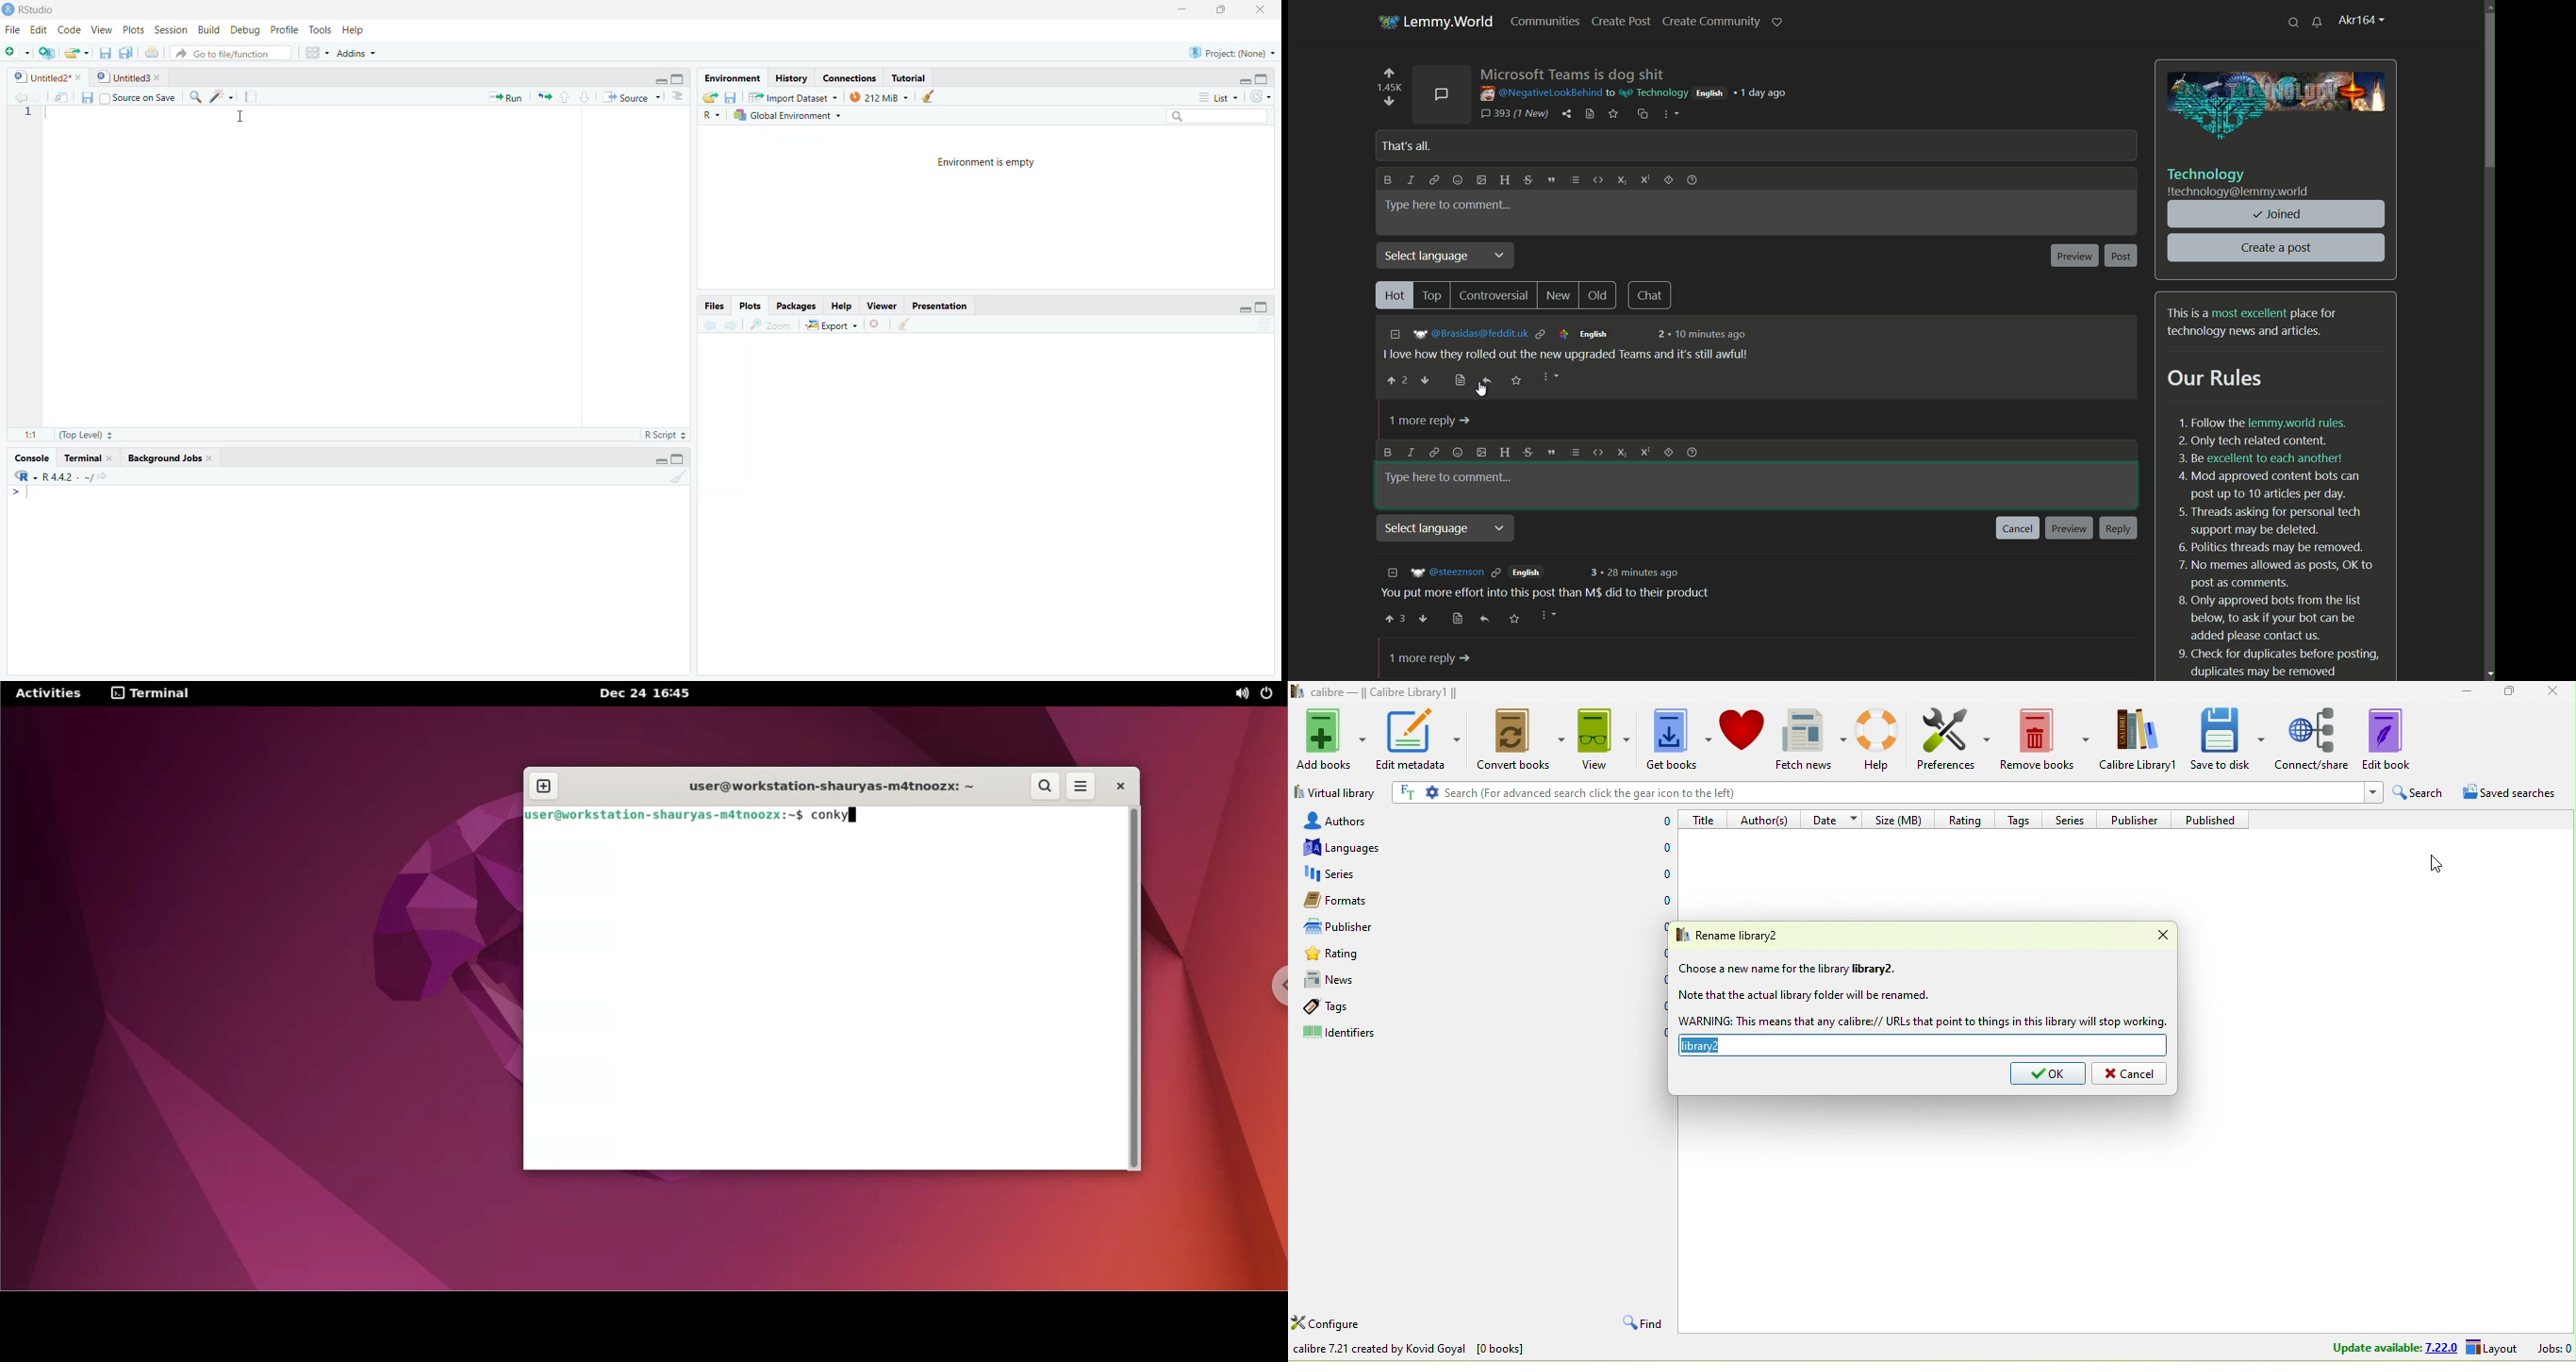 Image resolution: width=2576 pixels, height=1372 pixels. Describe the element at coordinates (1742, 729) in the screenshot. I see `donate` at that location.